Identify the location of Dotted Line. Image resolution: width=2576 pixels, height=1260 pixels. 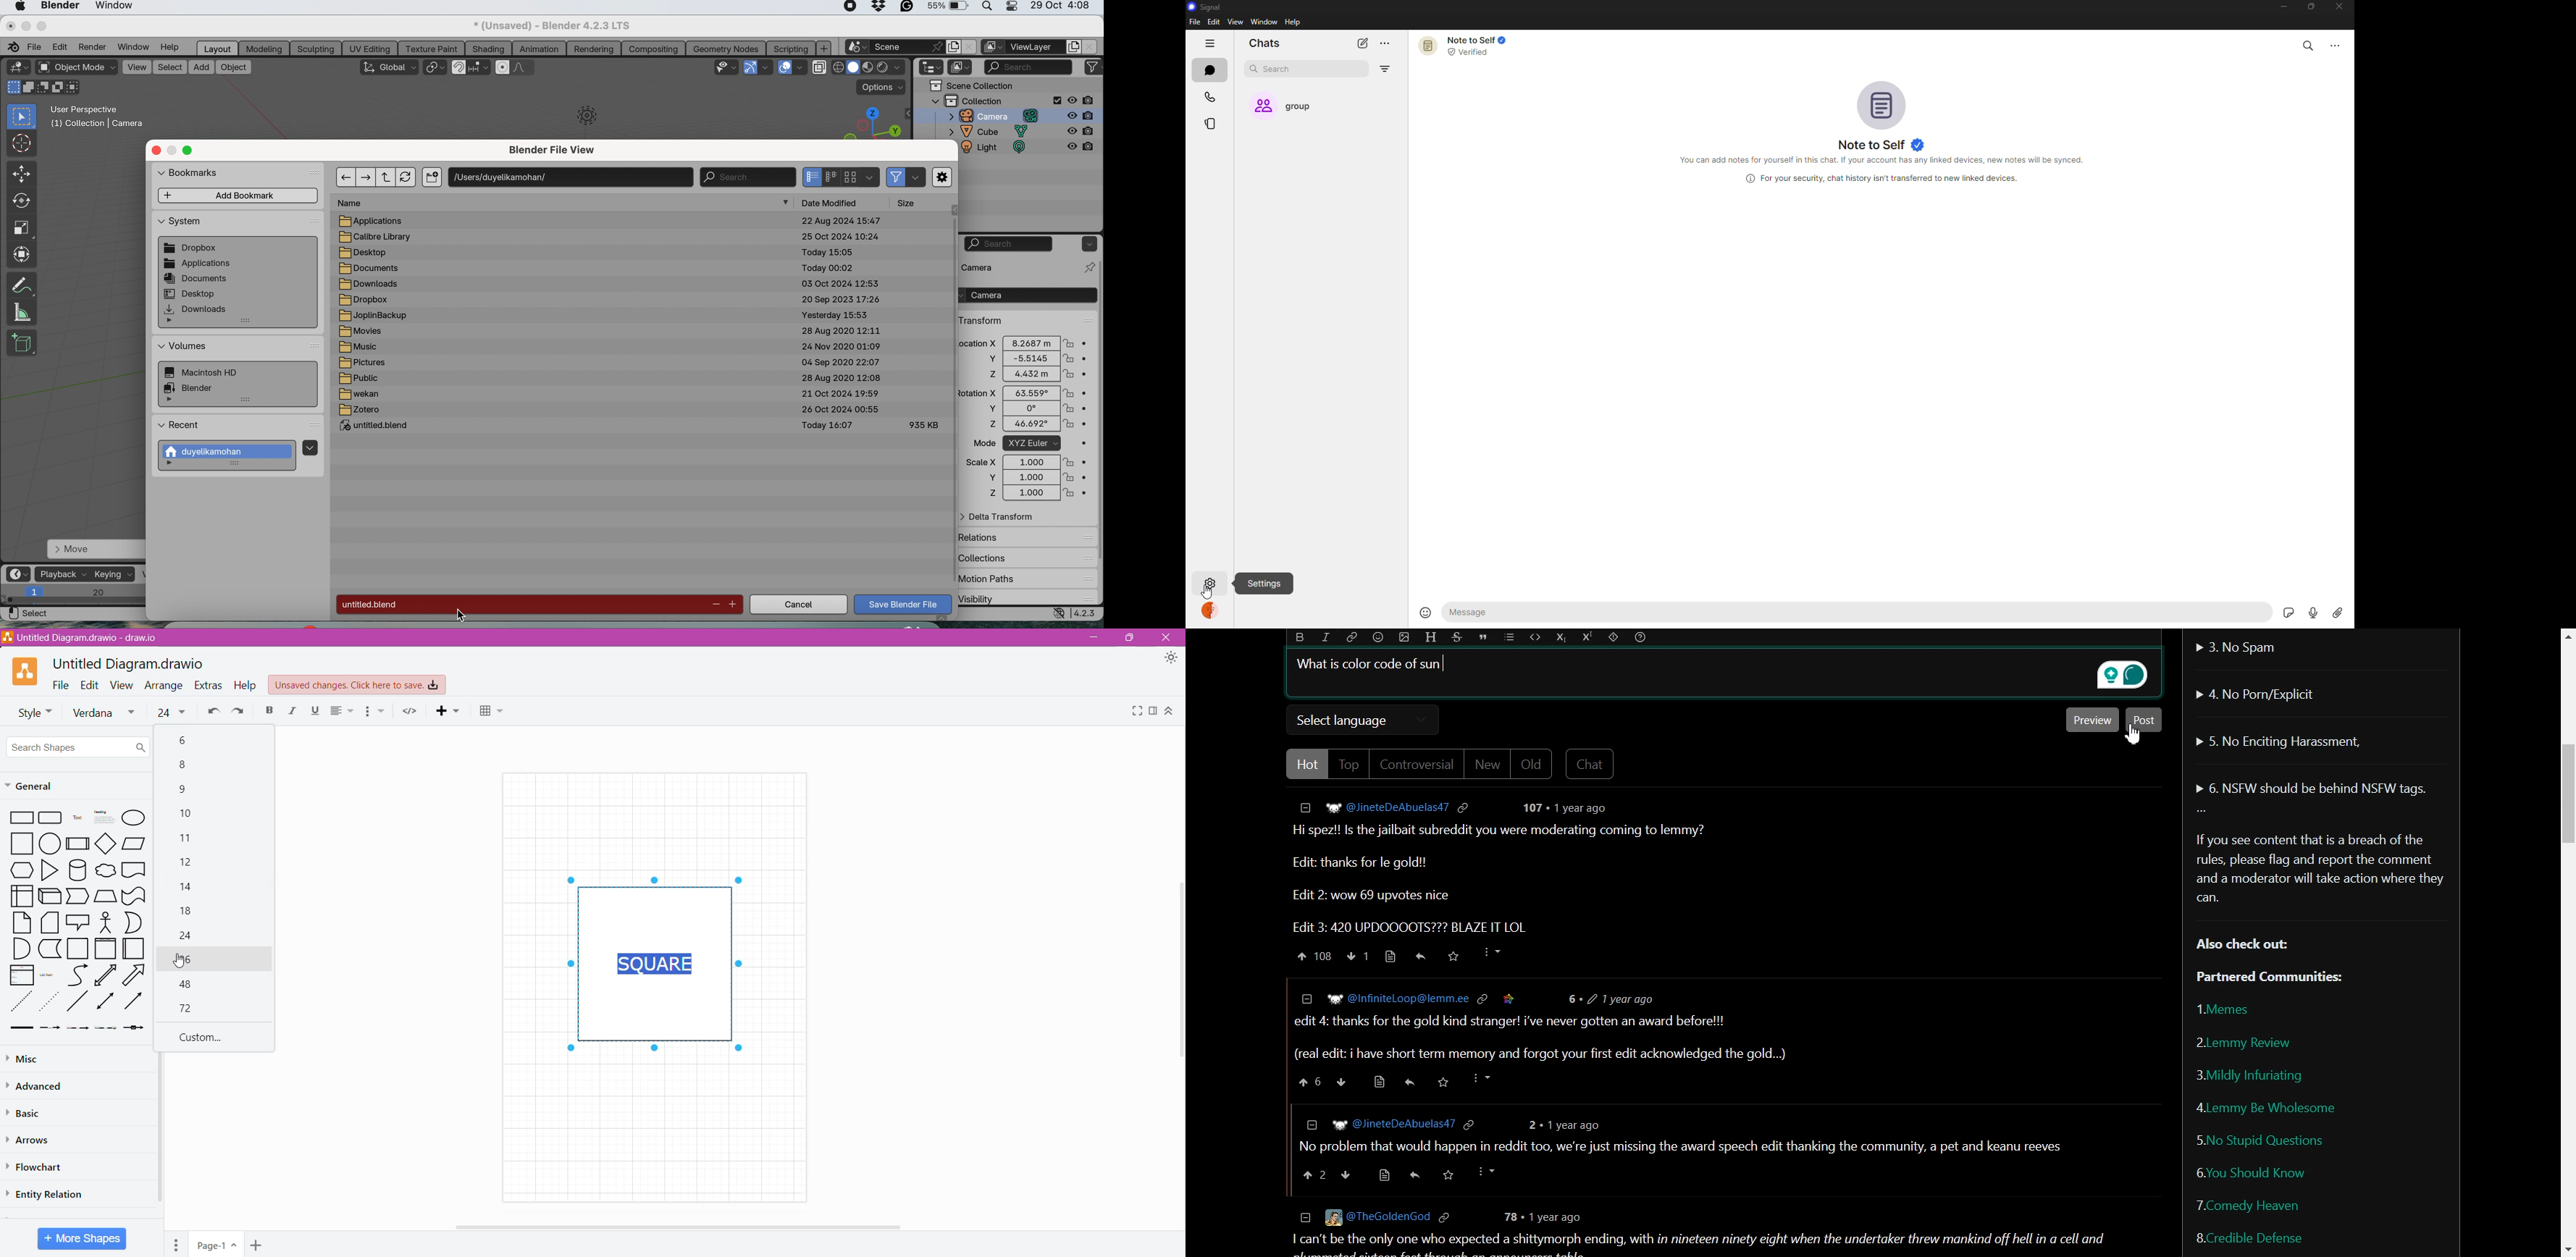
(20, 1002).